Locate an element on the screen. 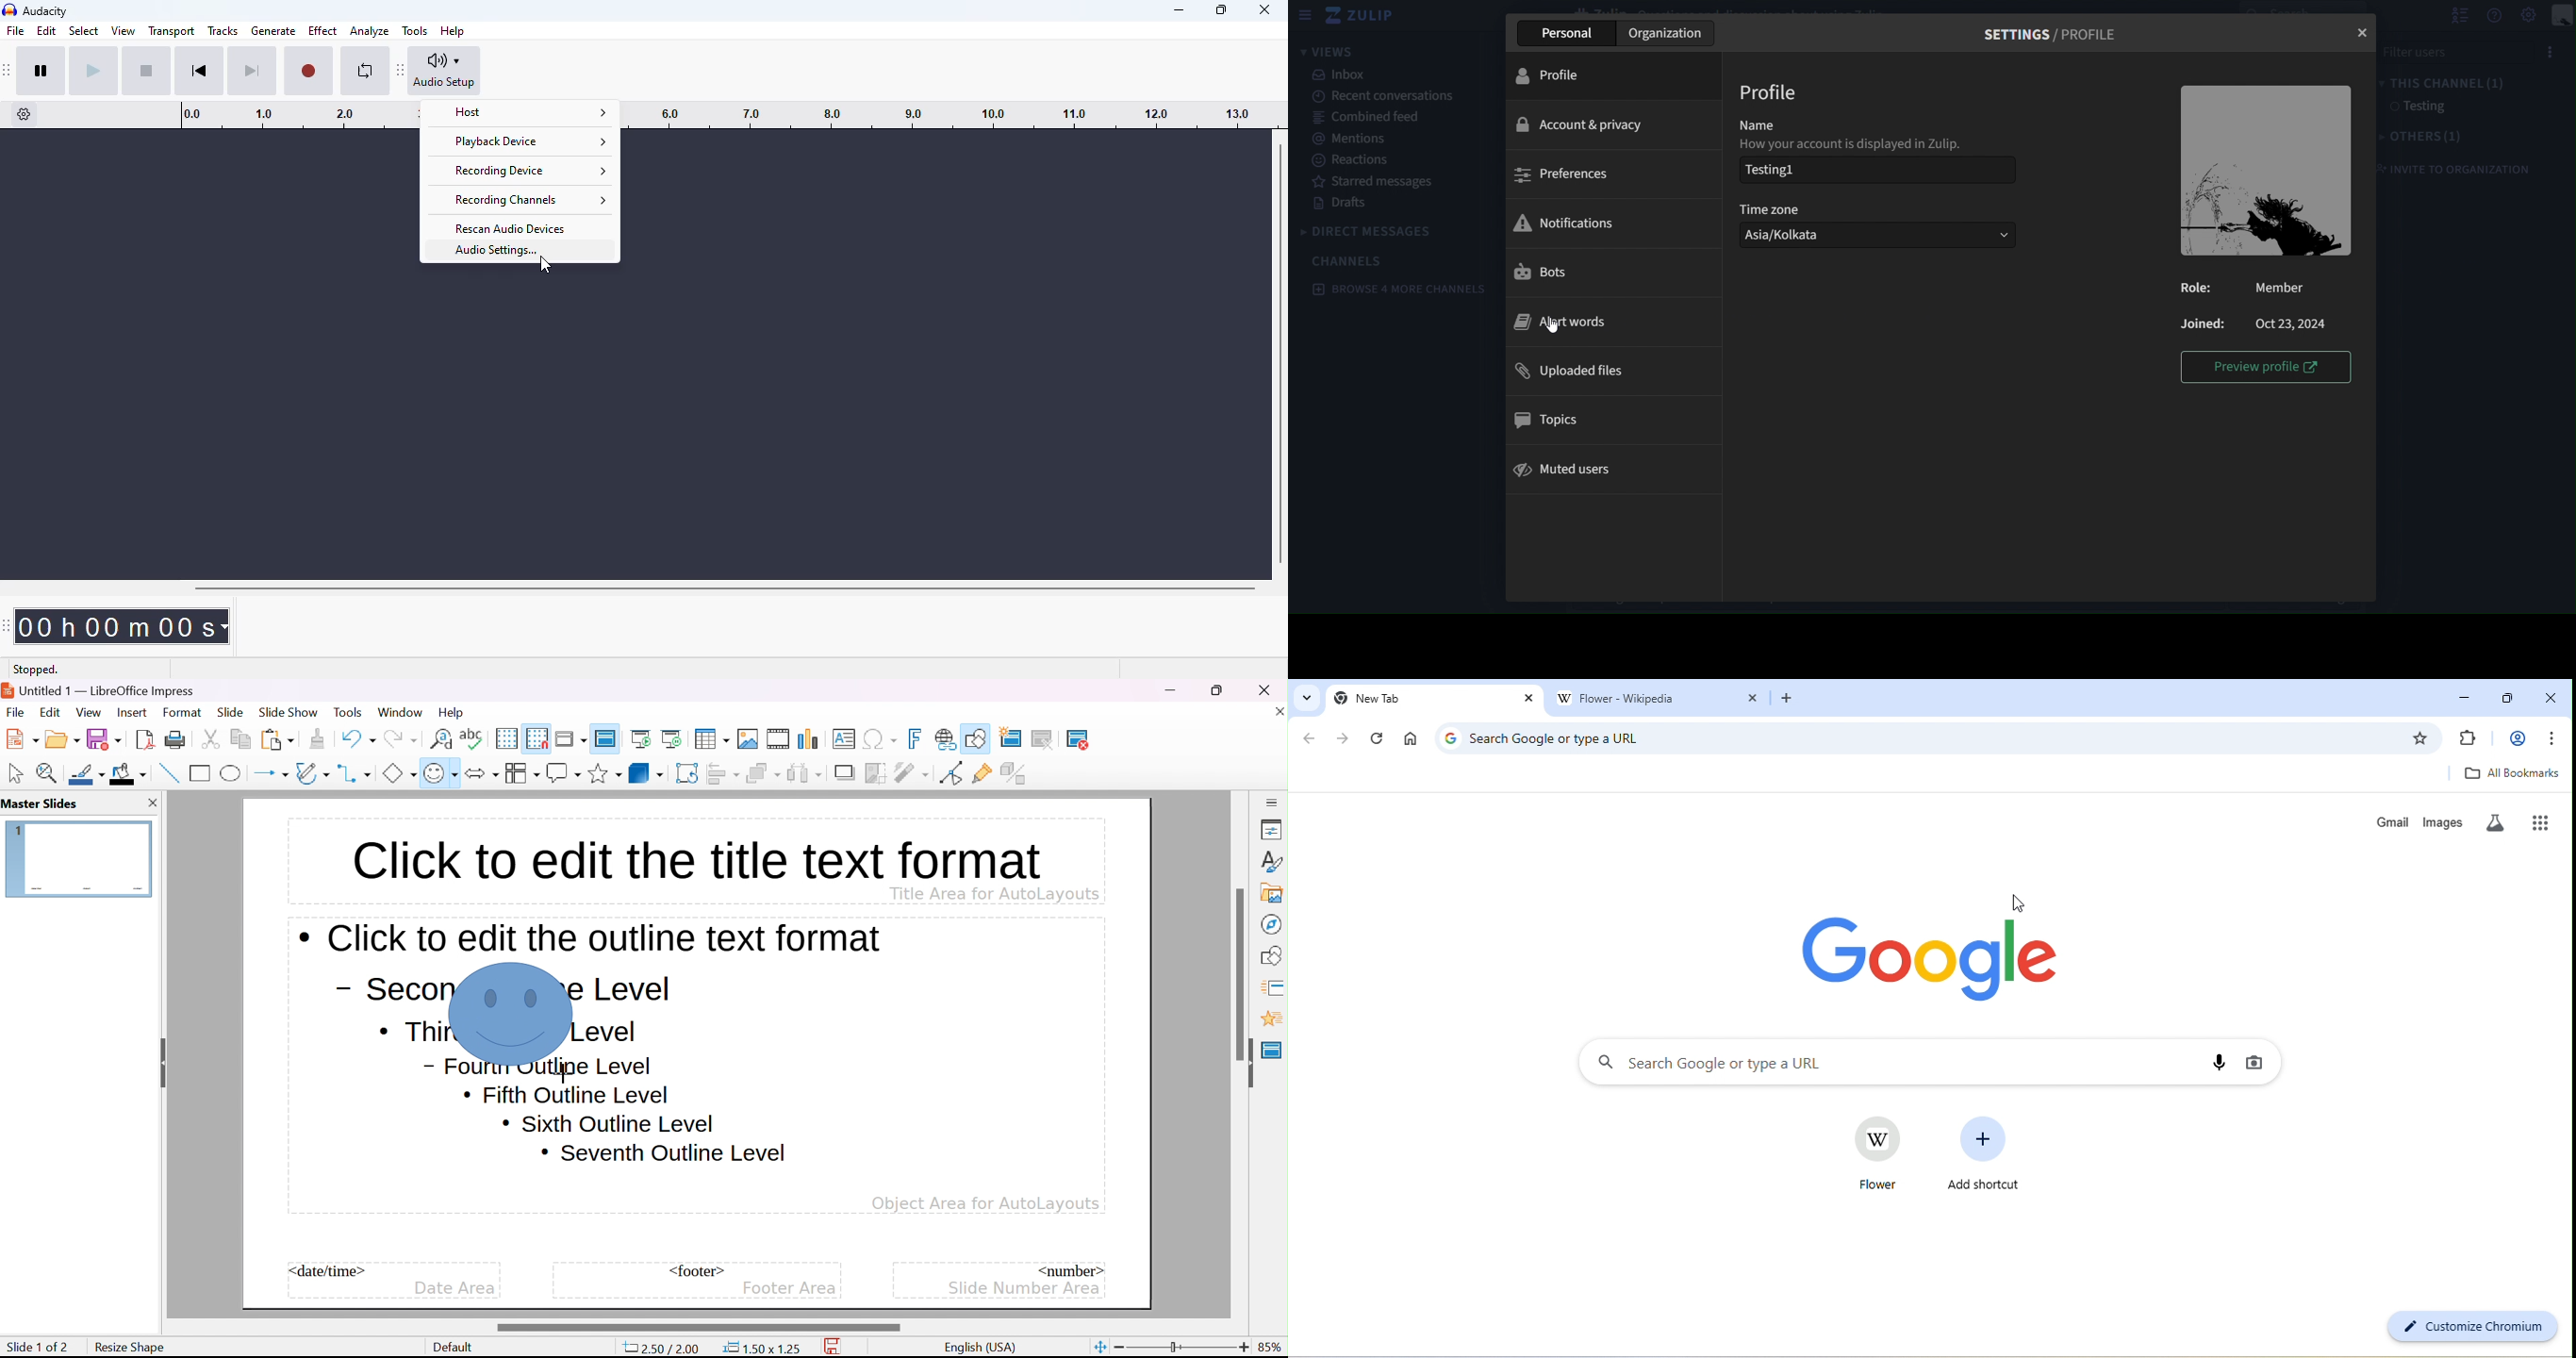  settings is located at coordinates (2052, 36).